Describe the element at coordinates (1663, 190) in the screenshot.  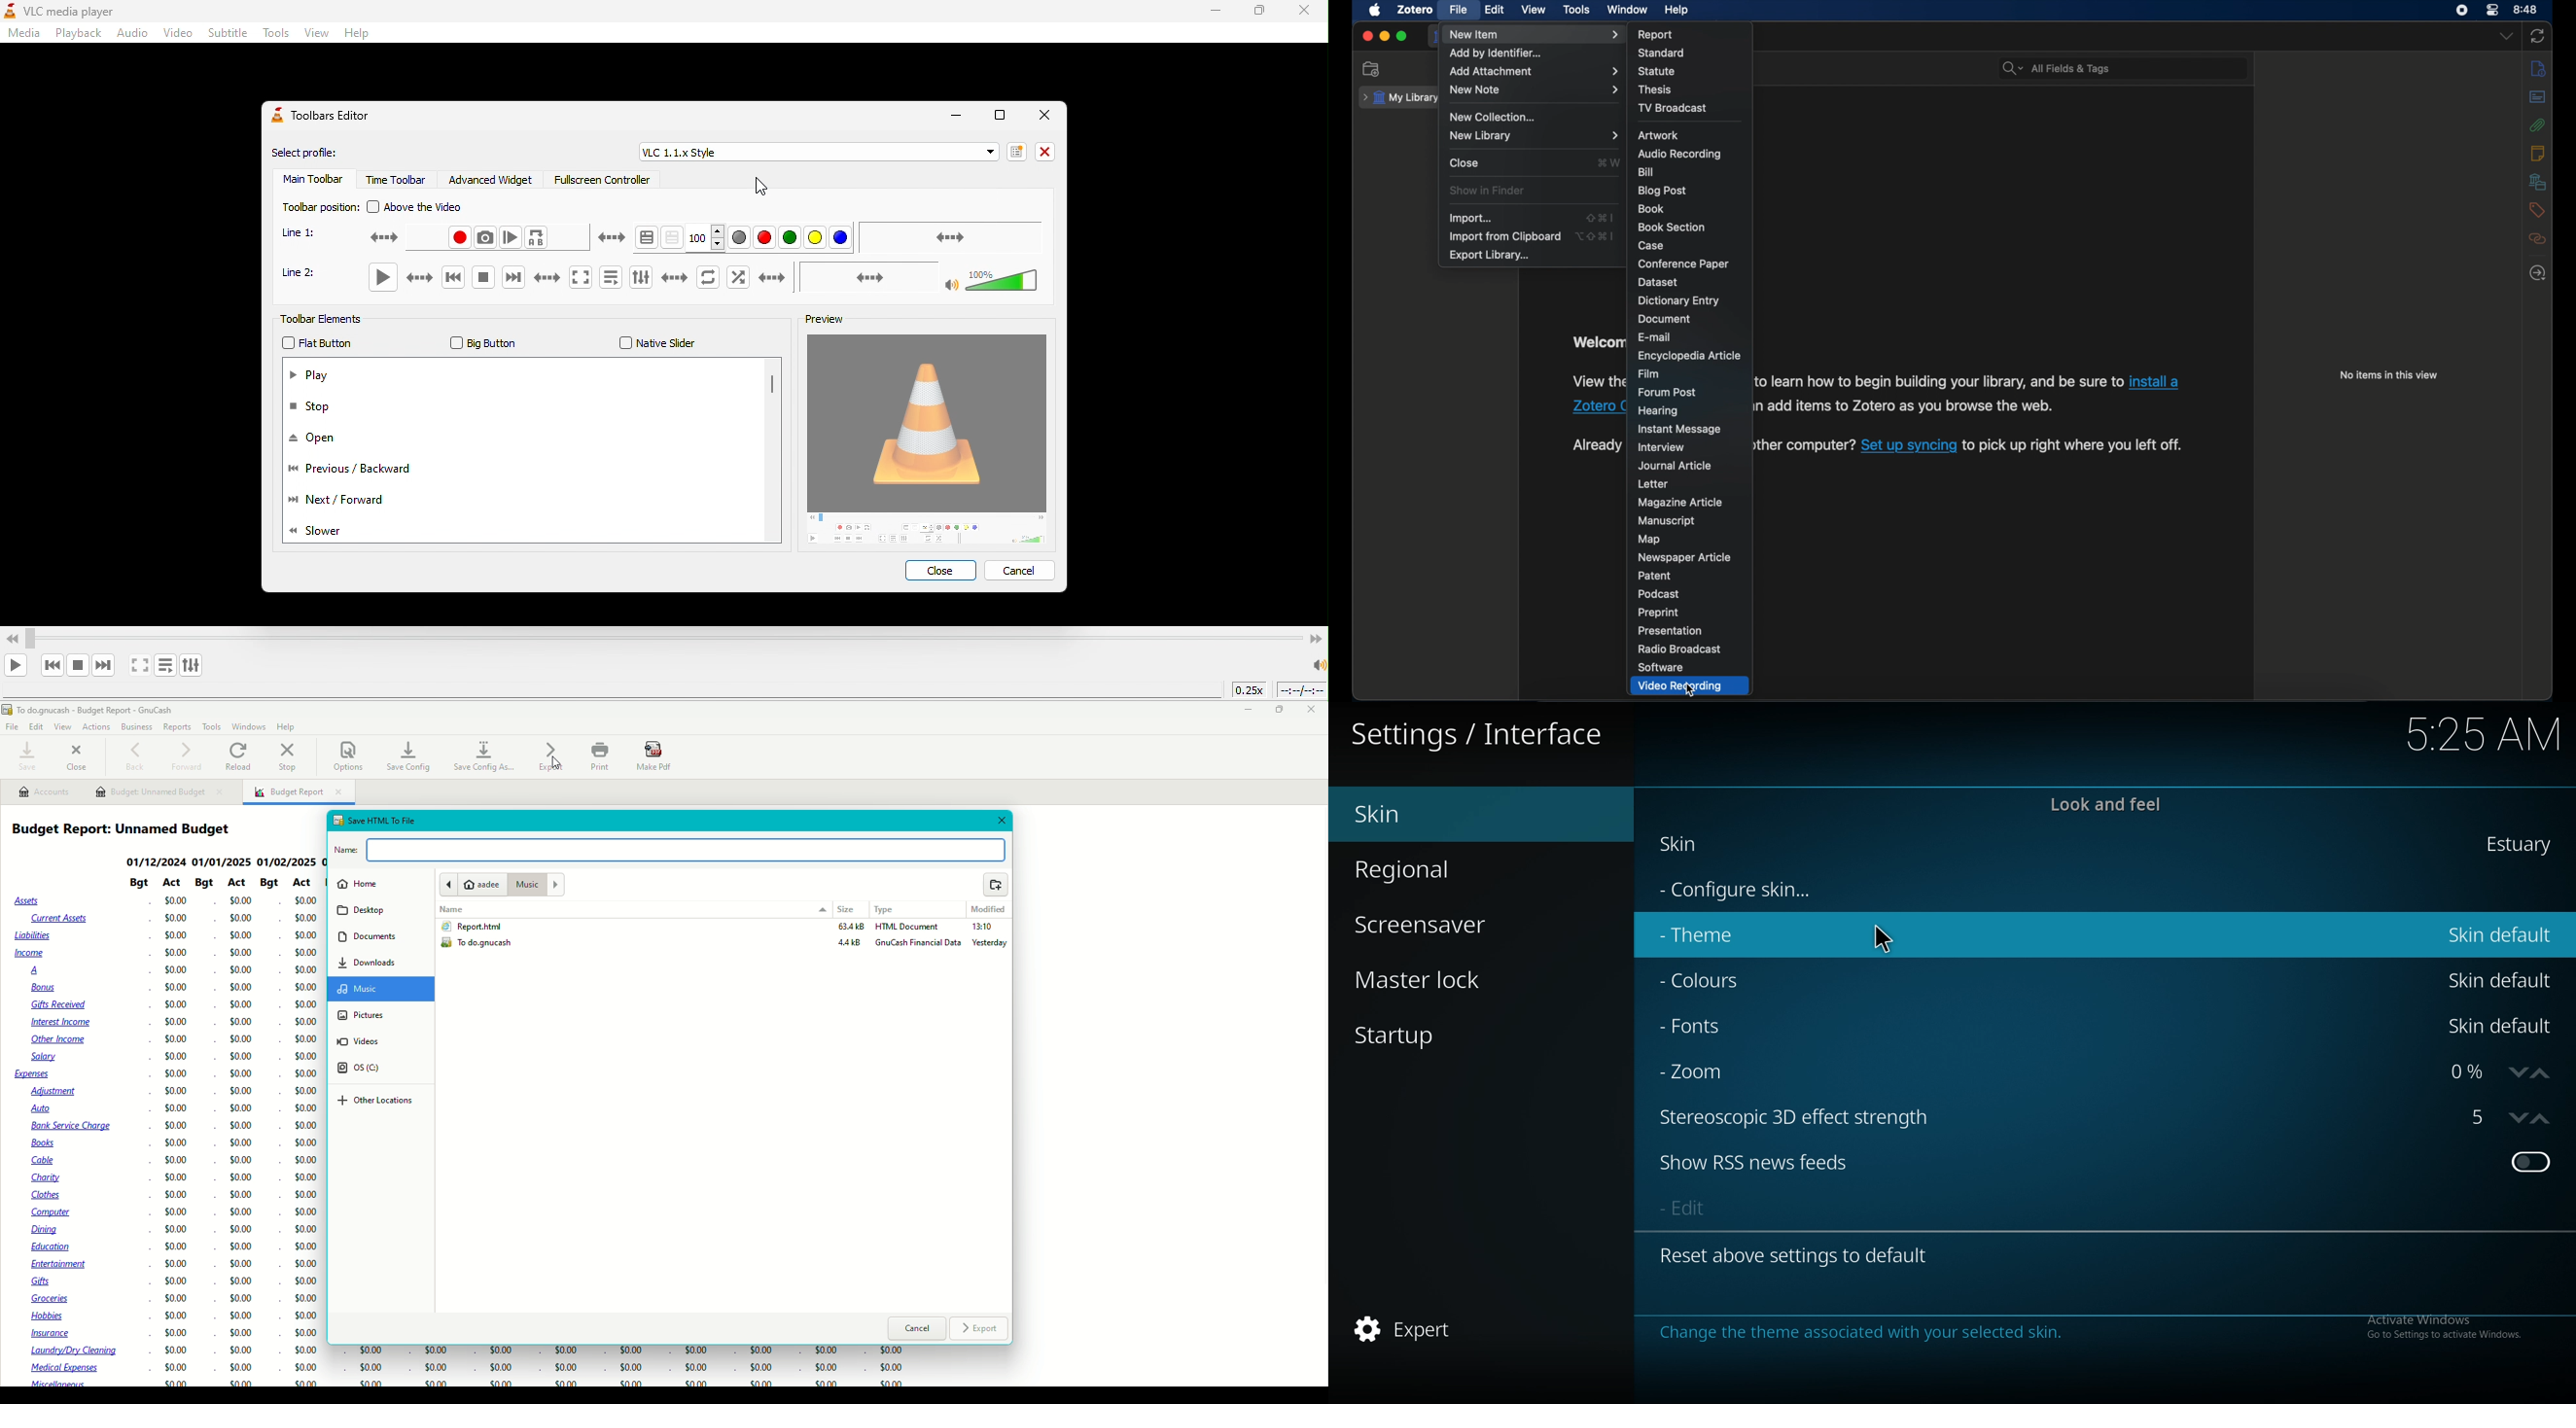
I see `blog post` at that location.